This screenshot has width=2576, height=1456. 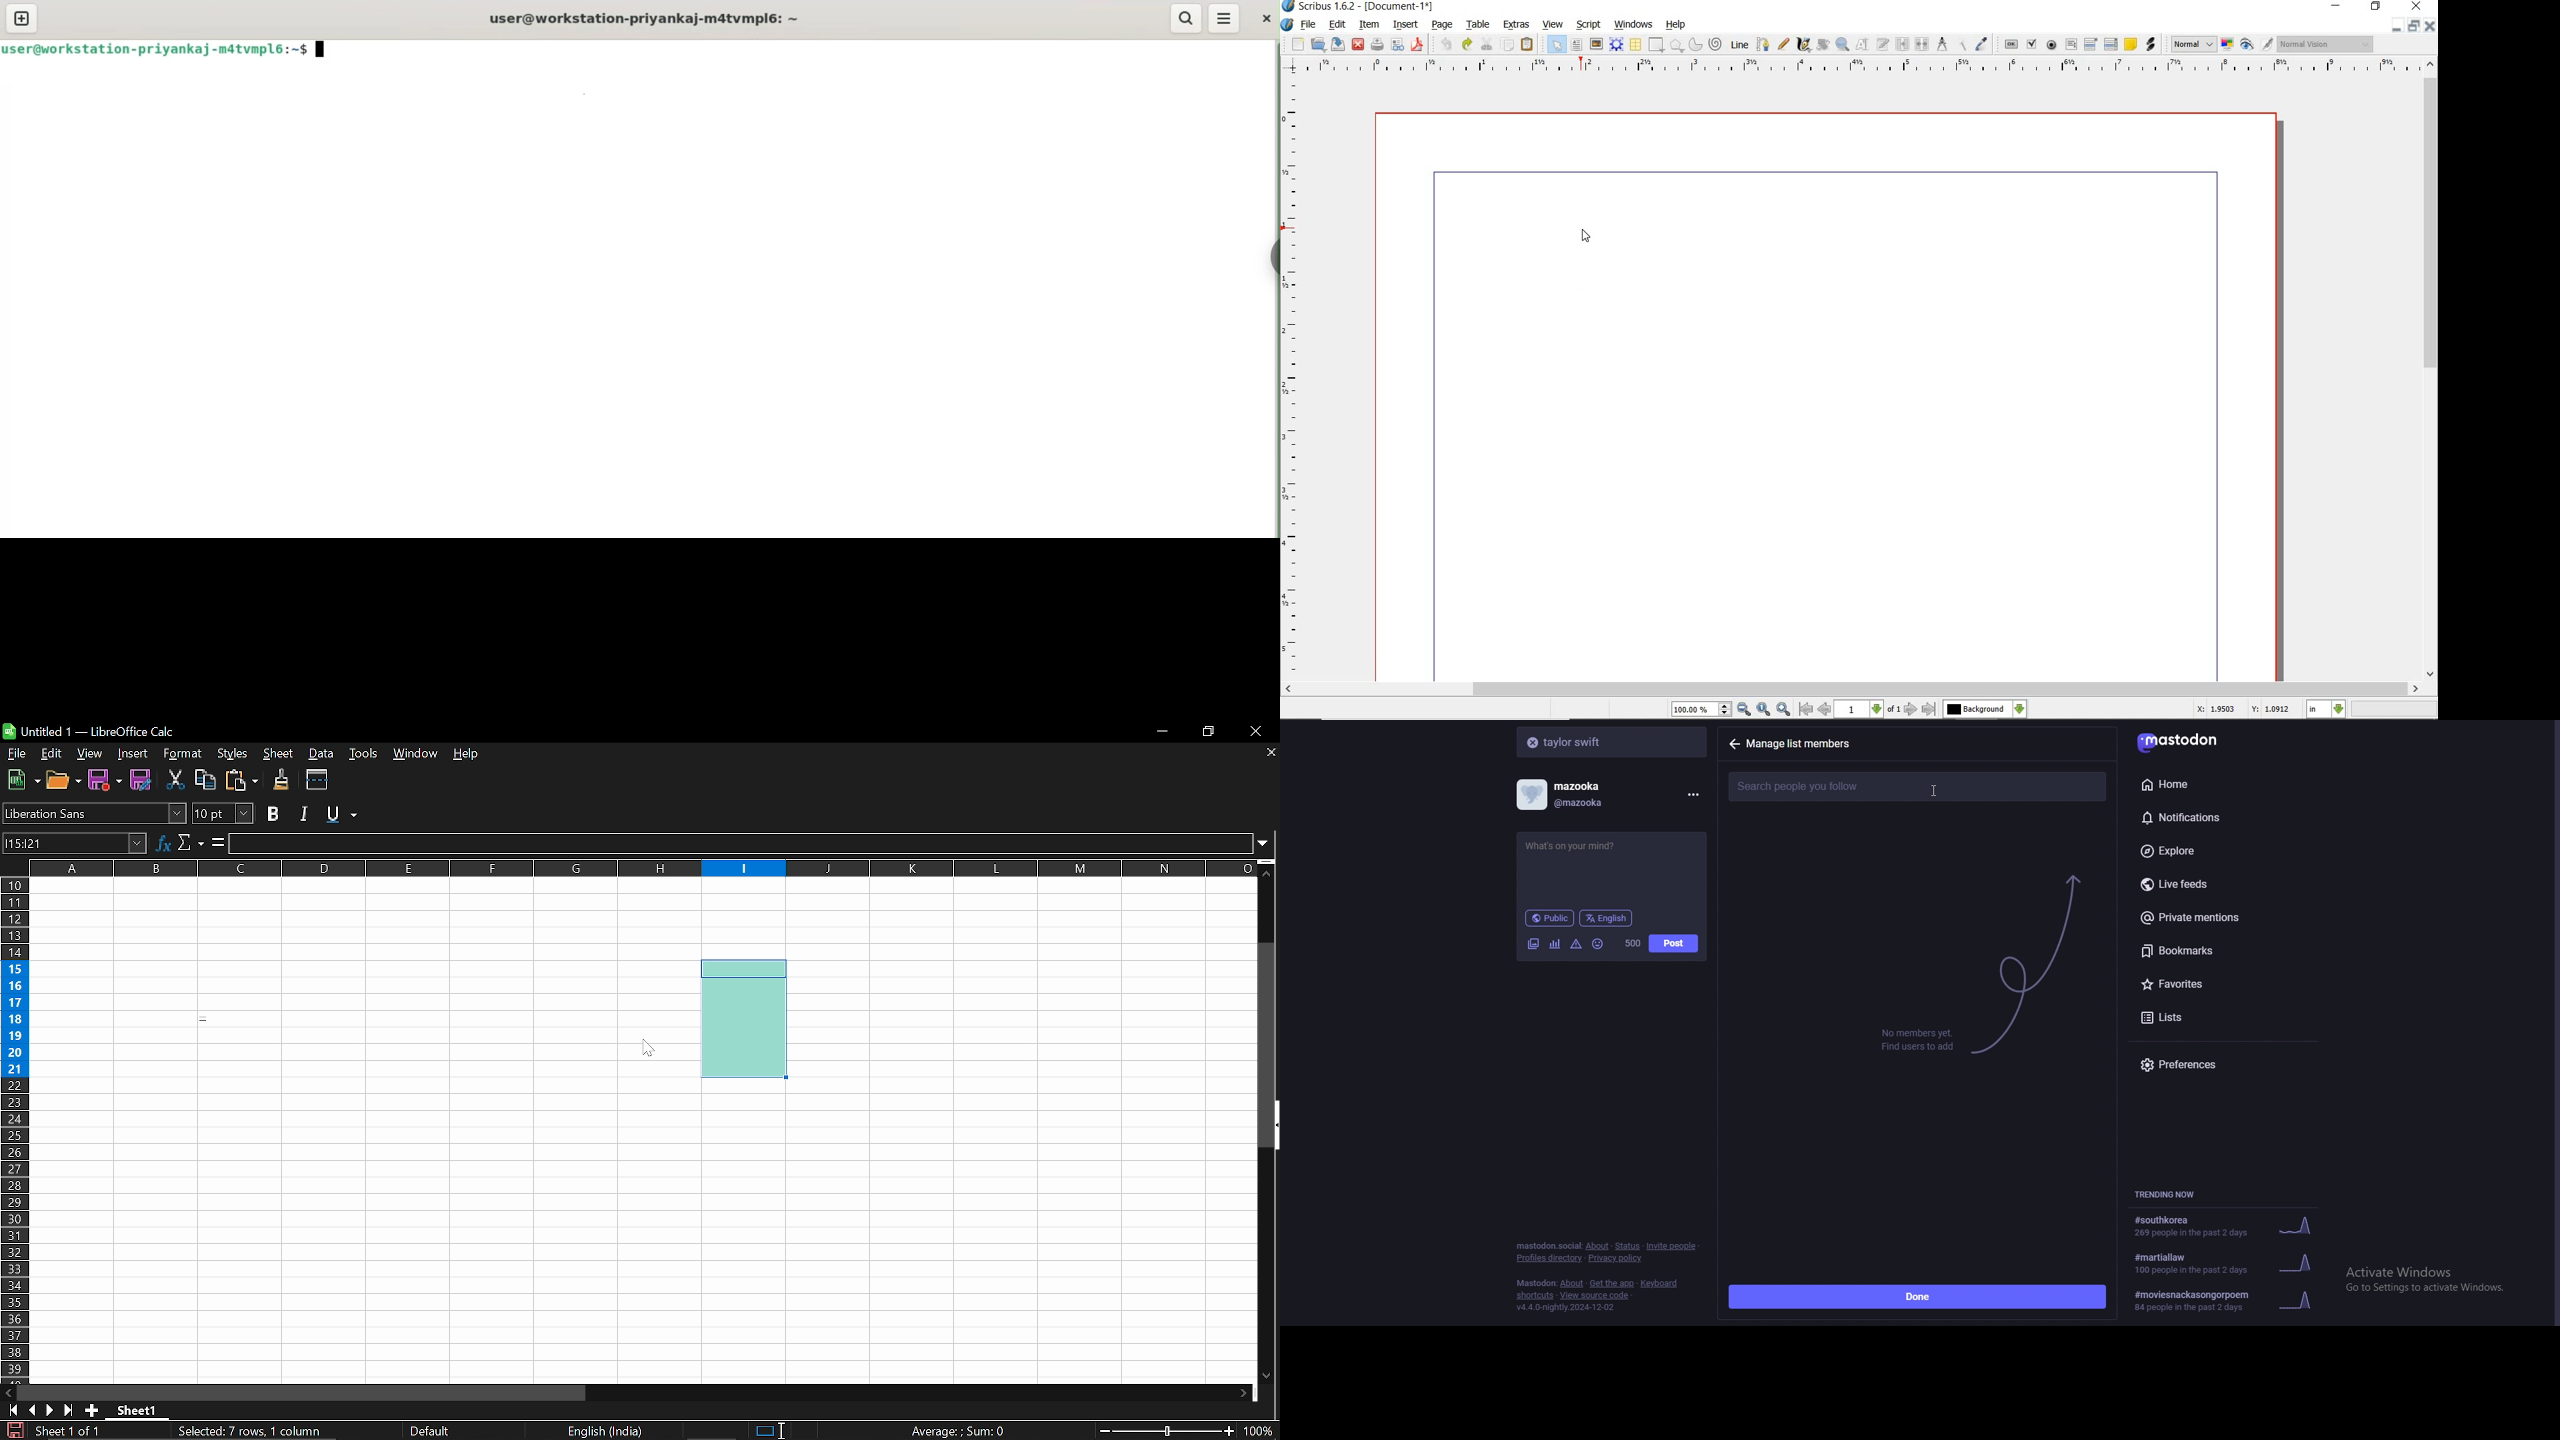 I want to click on done, so click(x=1917, y=1298).